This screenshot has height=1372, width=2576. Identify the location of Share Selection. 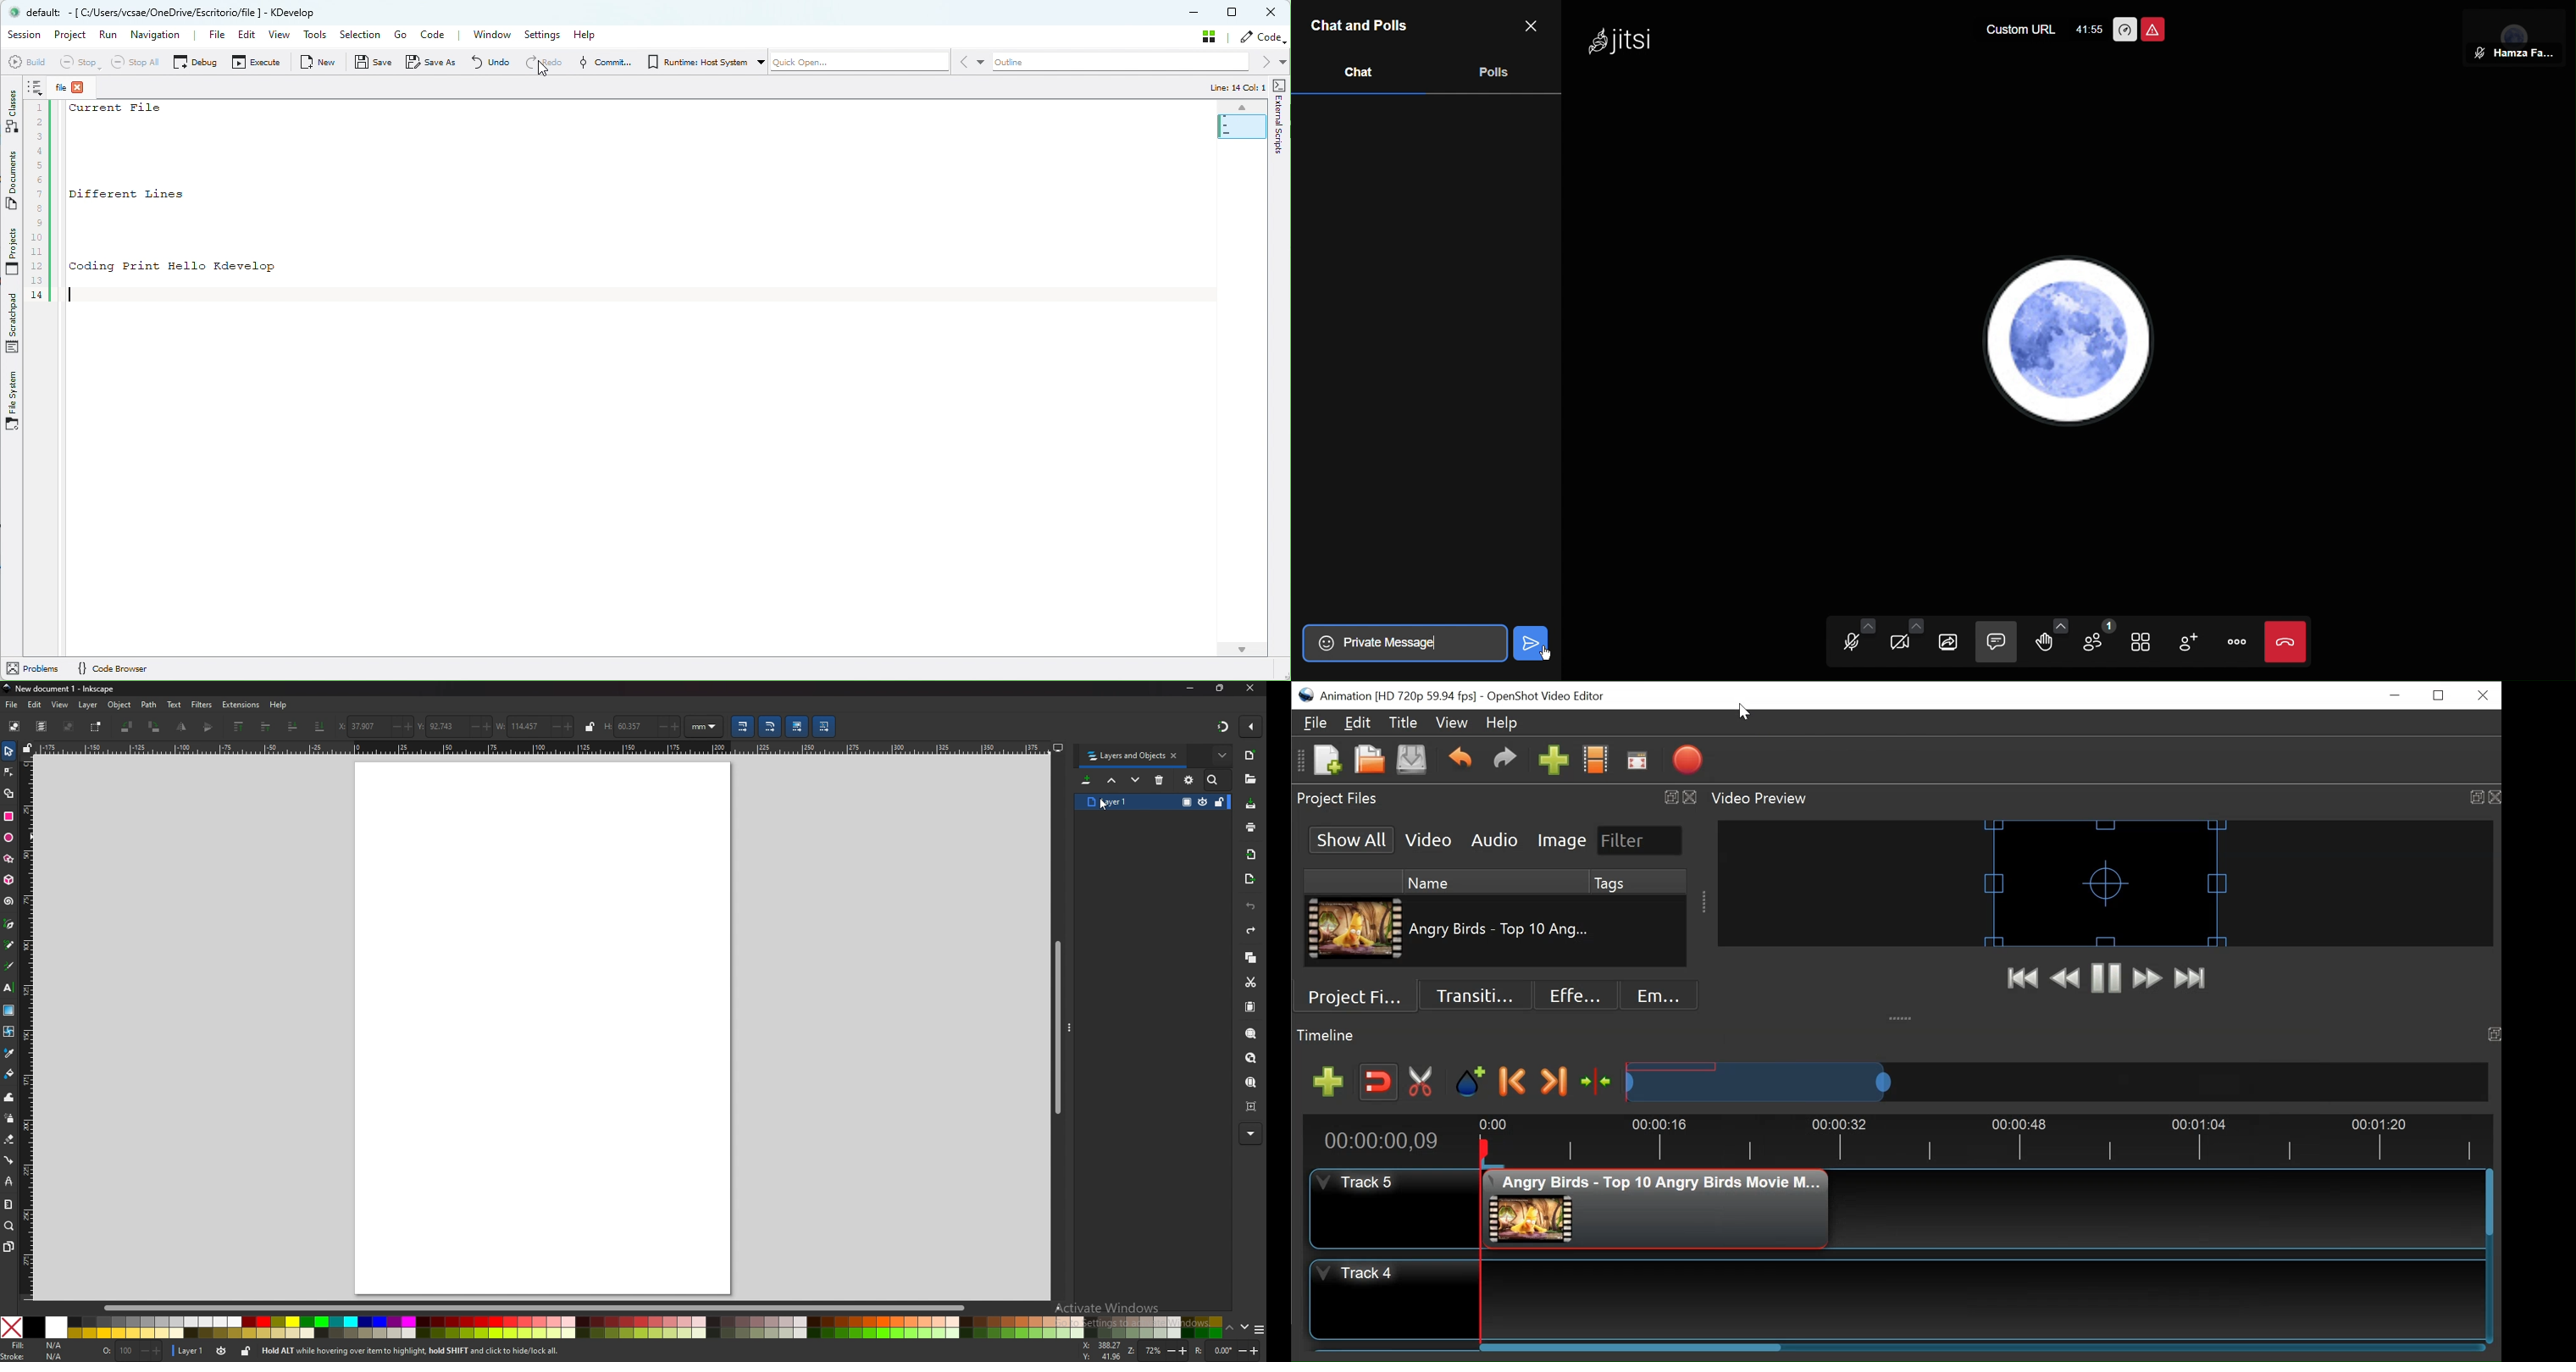
(1947, 638).